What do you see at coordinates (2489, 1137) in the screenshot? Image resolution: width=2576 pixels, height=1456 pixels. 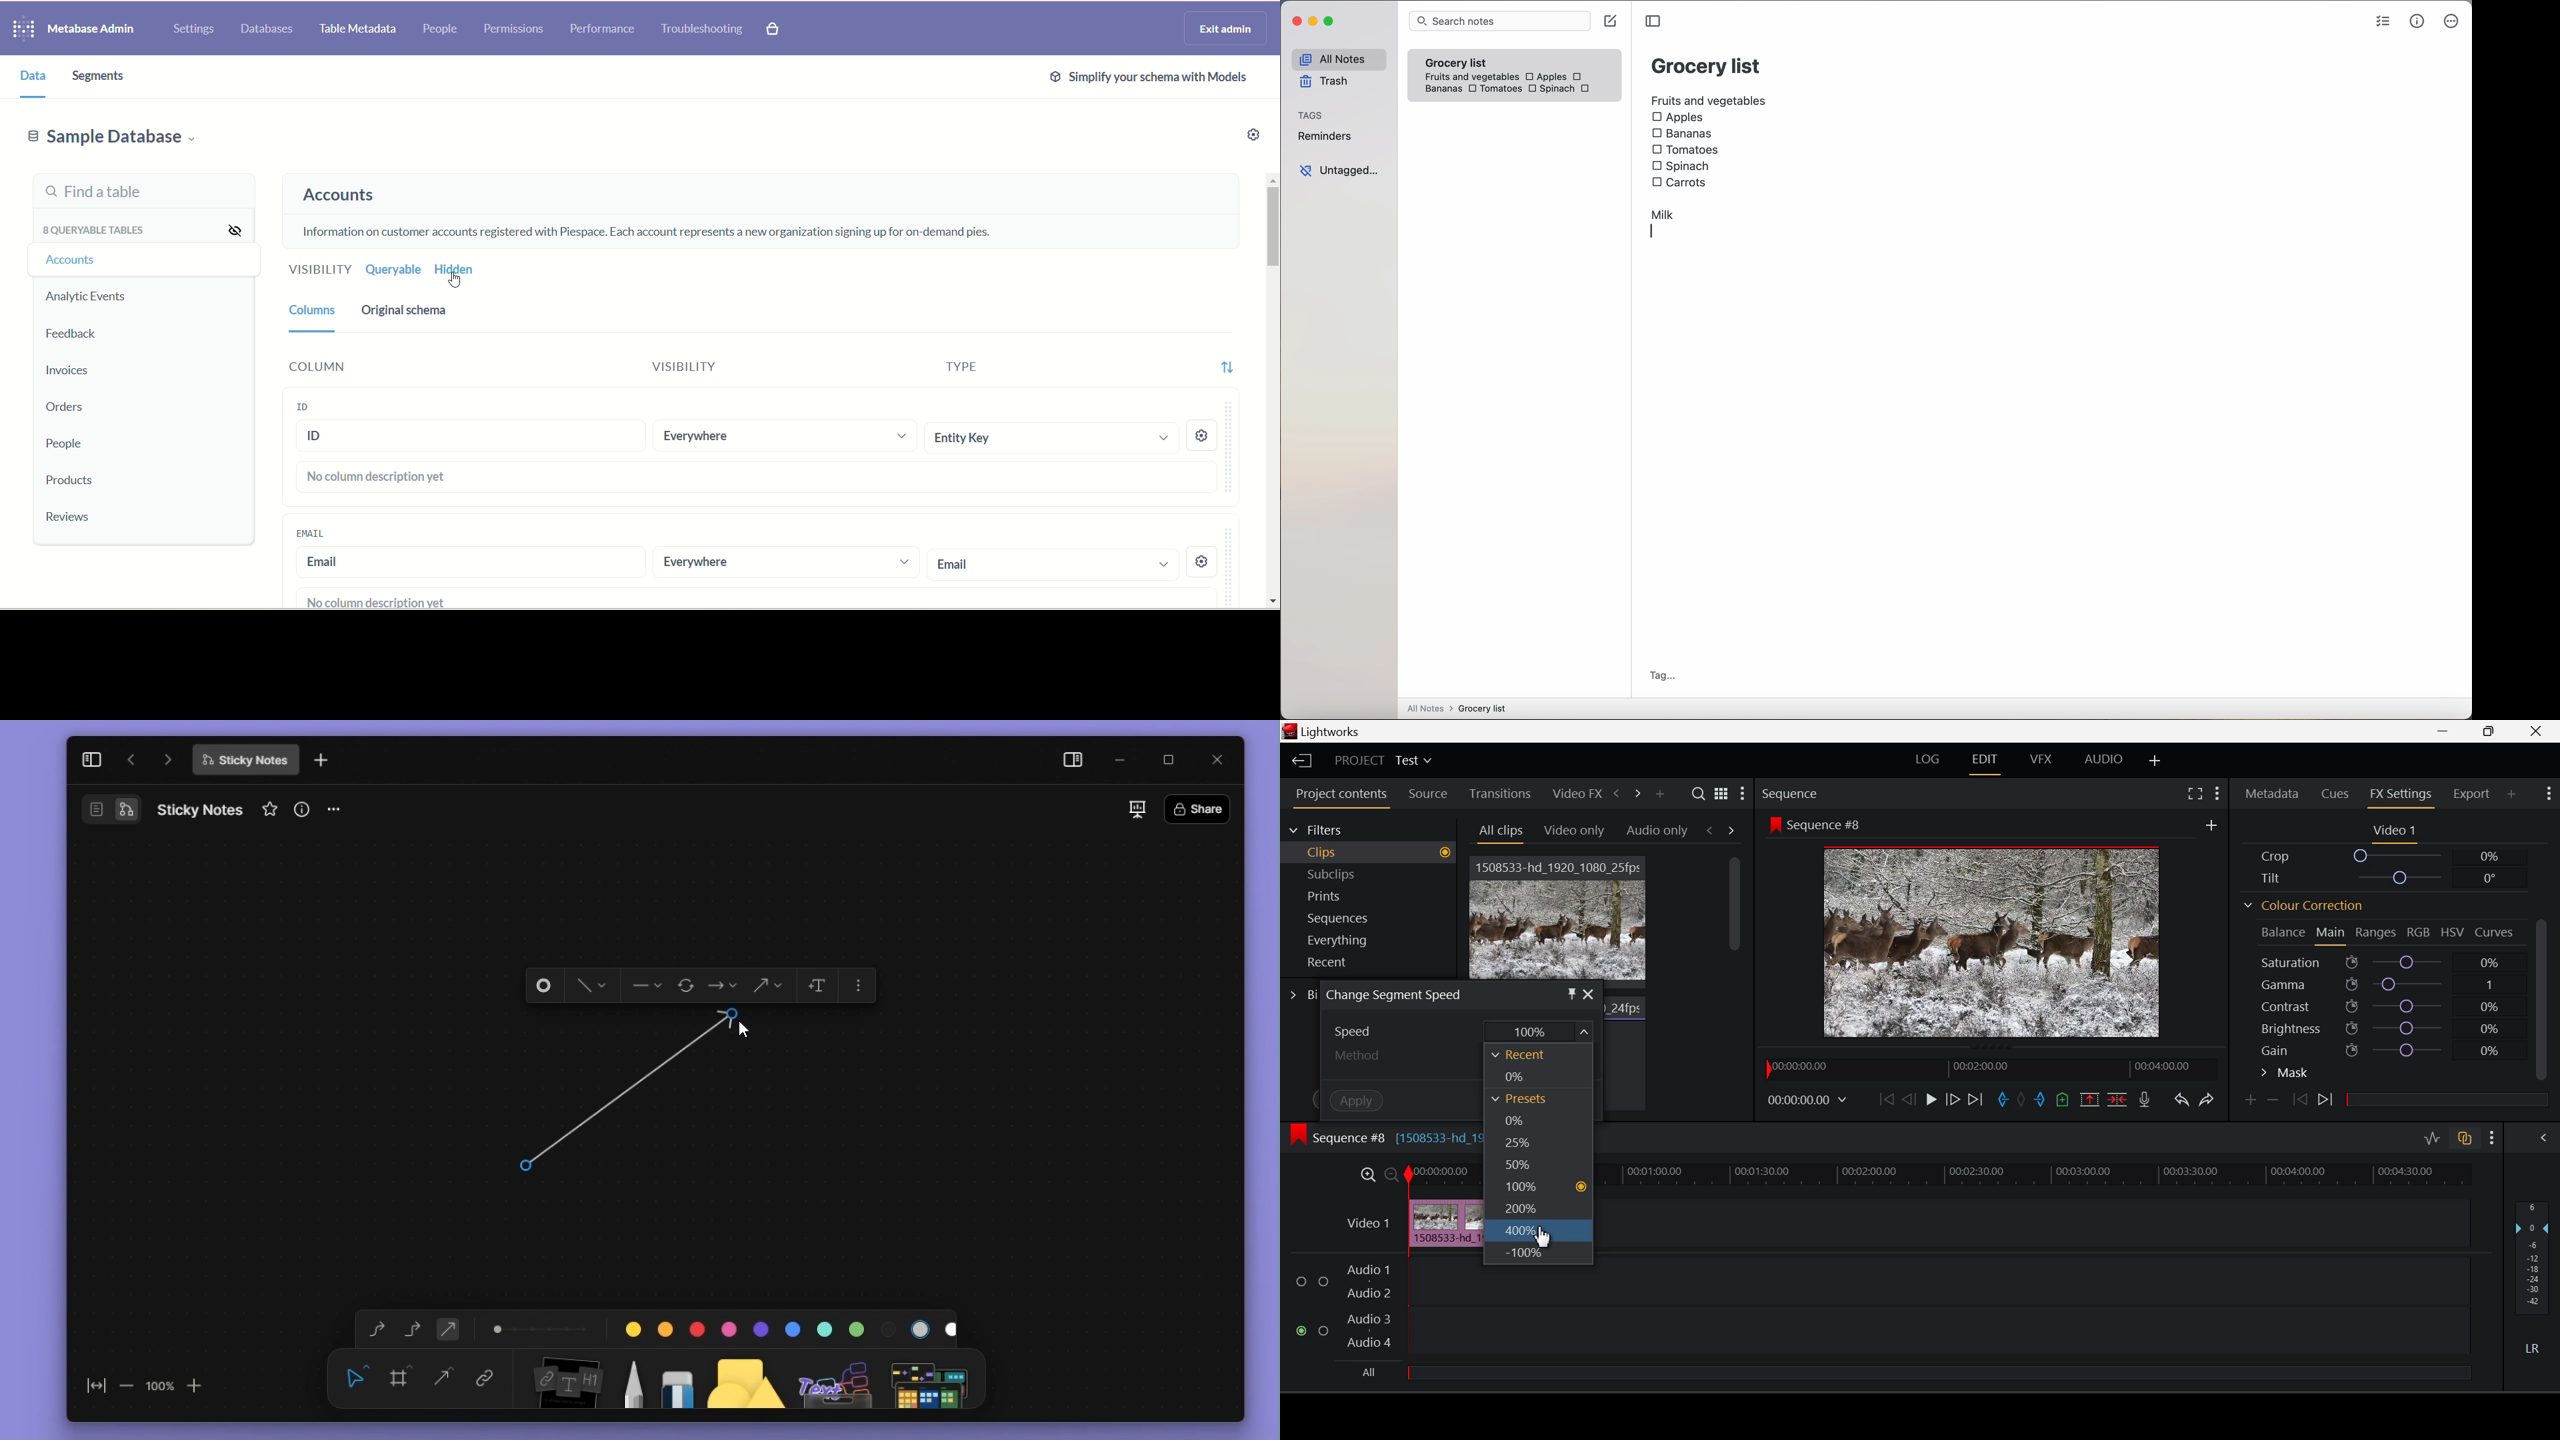 I see `Show Settings` at bounding box center [2489, 1137].